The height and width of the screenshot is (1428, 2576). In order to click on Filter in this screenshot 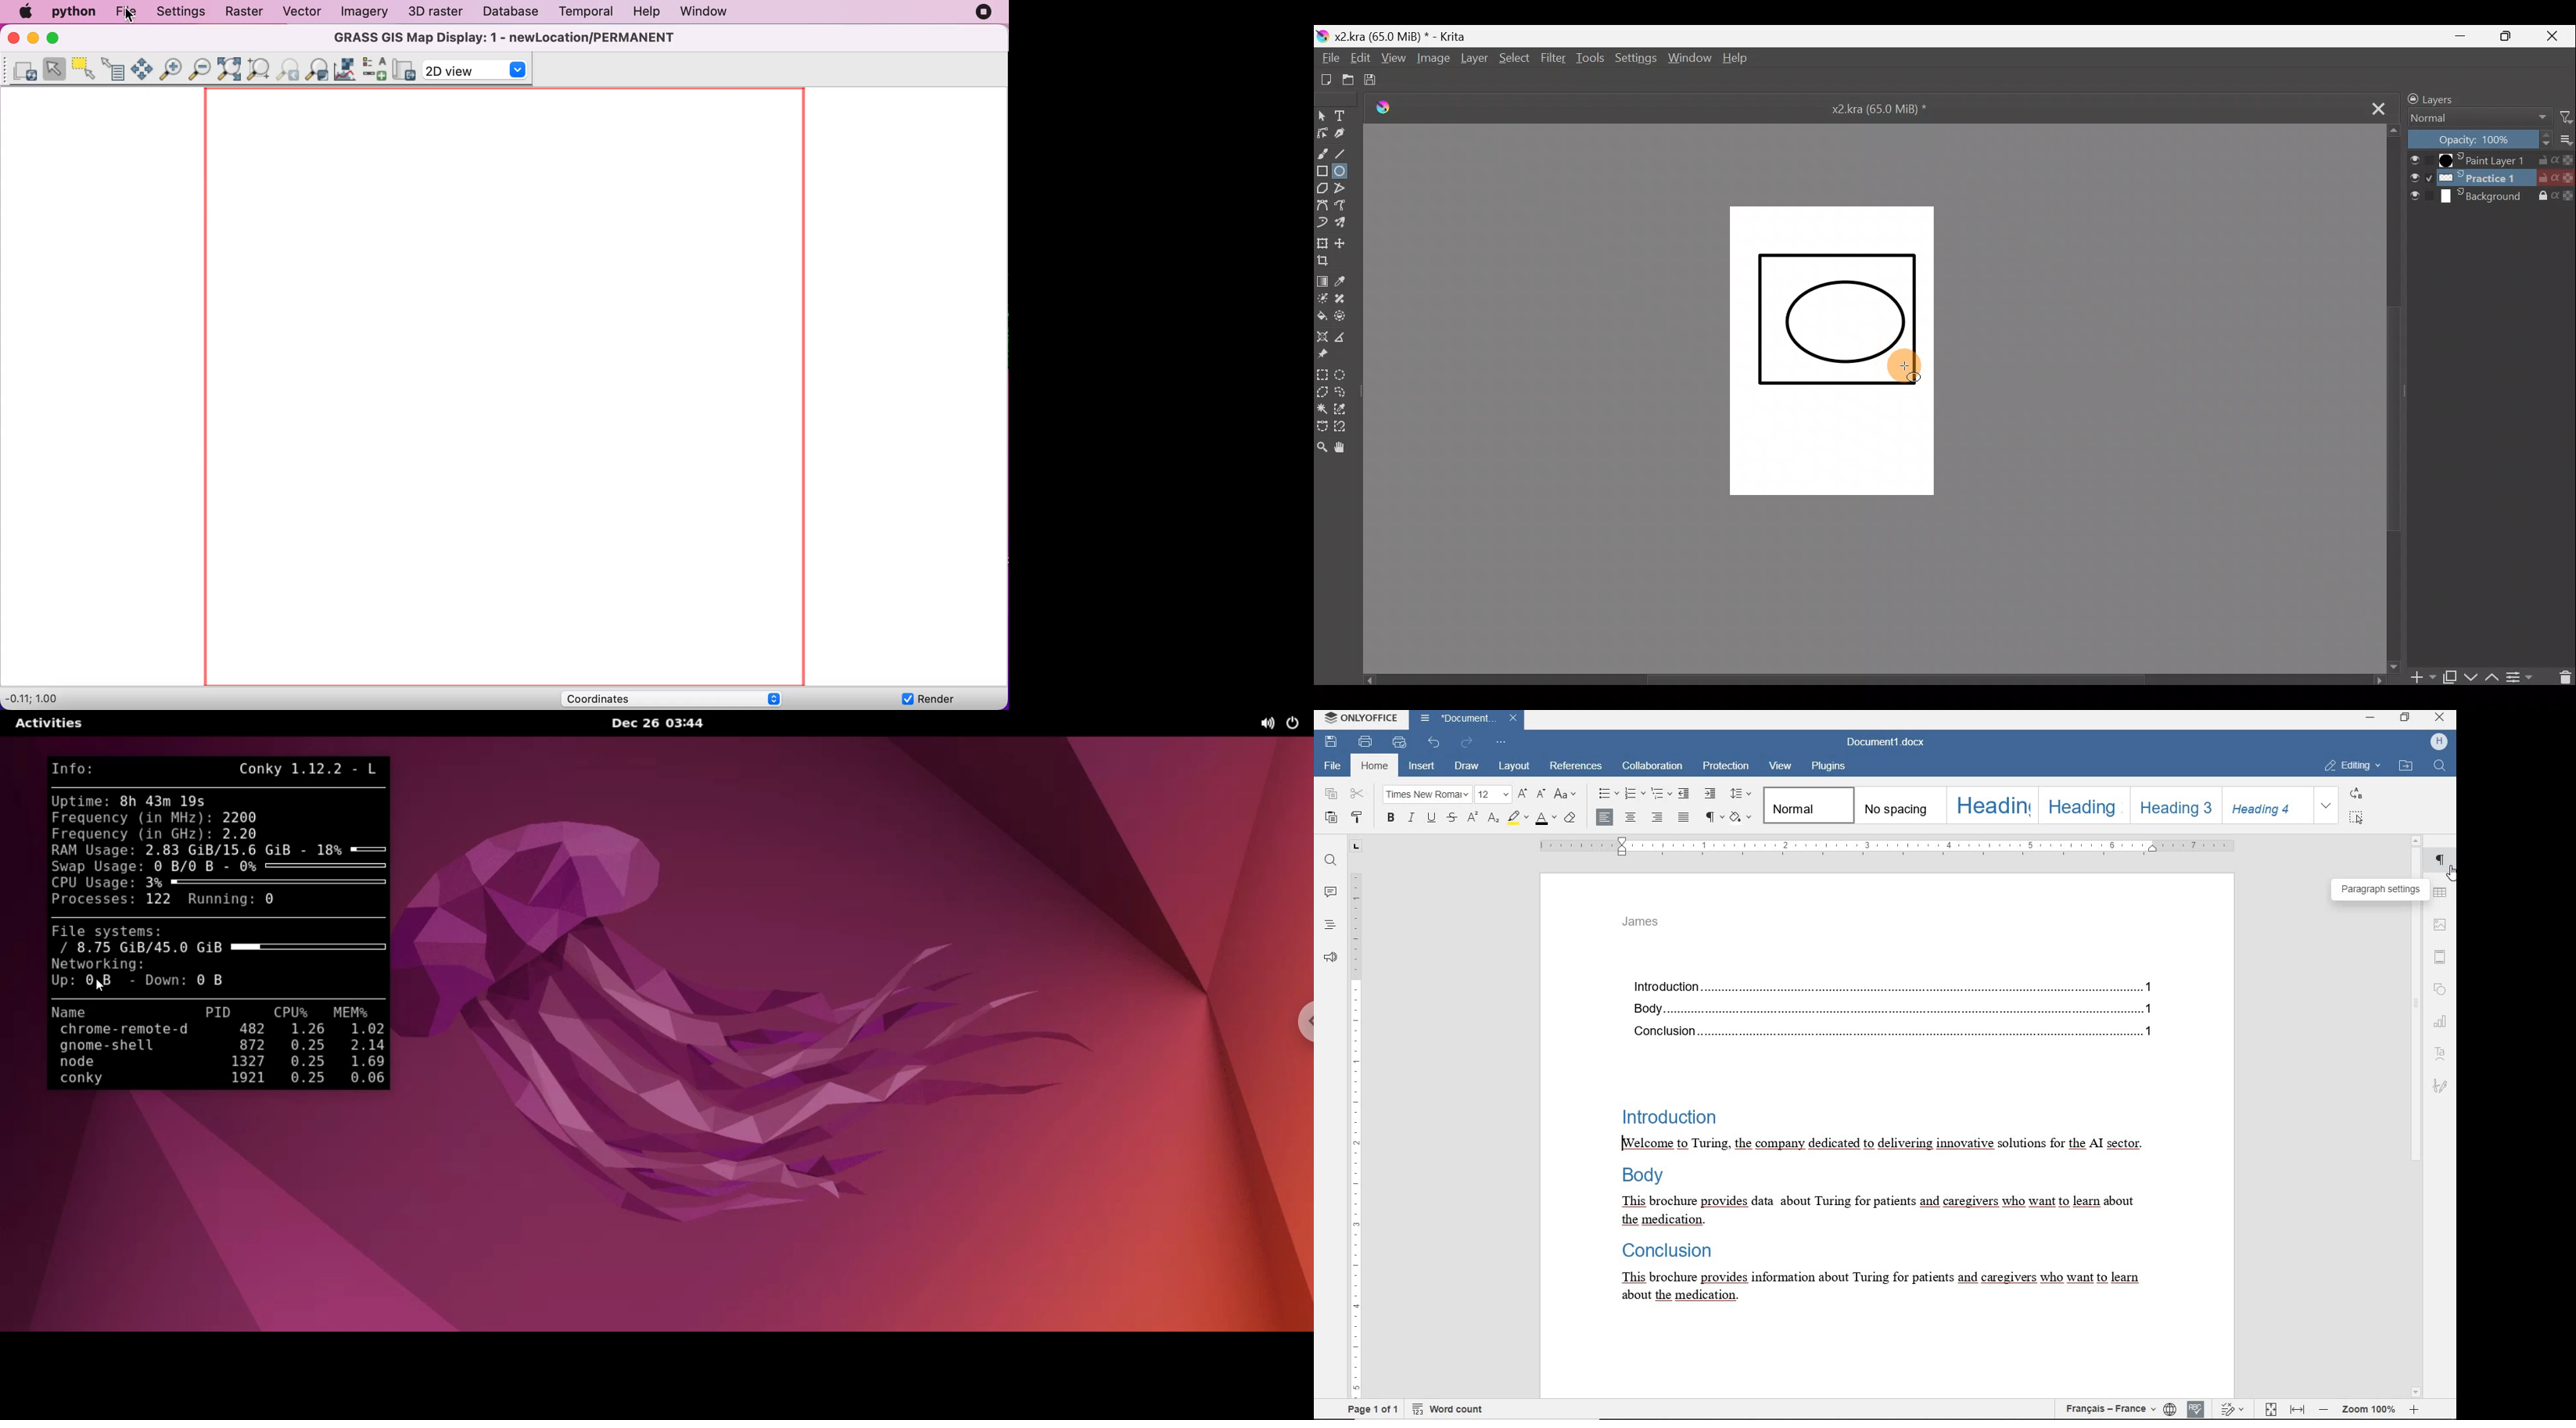, I will do `click(1552, 57)`.